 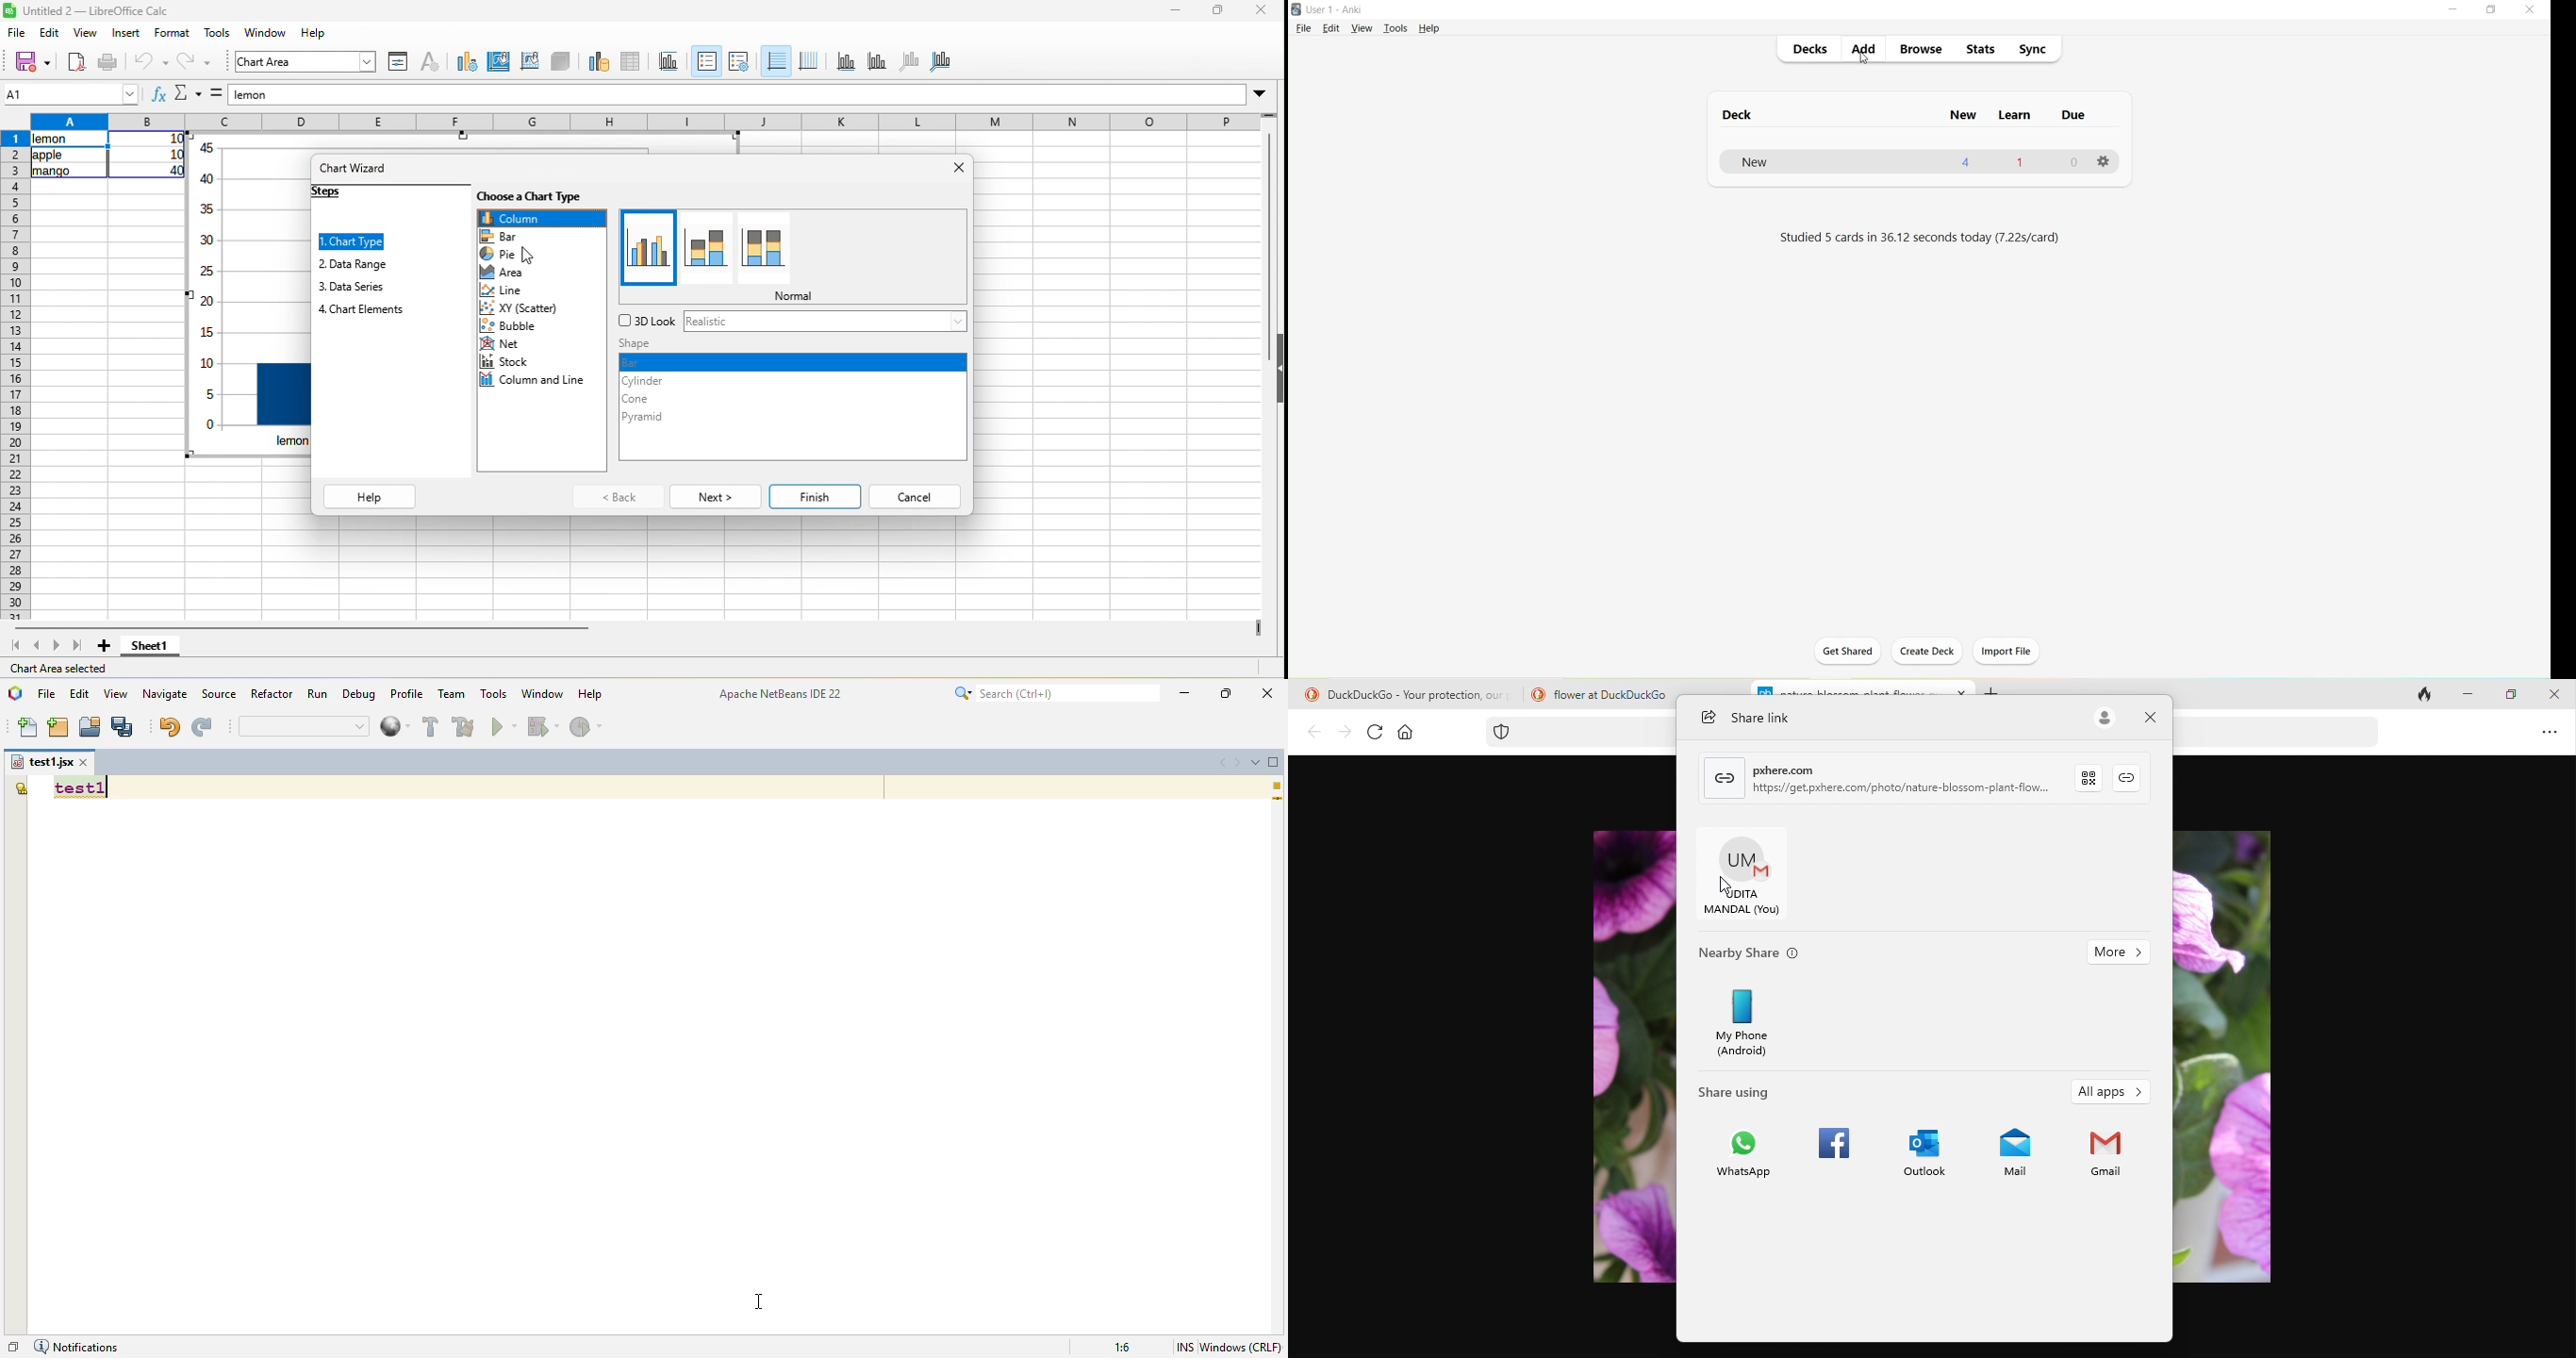 What do you see at coordinates (1964, 116) in the screenshot?
I see `New` at bounding box center [1964, 116].